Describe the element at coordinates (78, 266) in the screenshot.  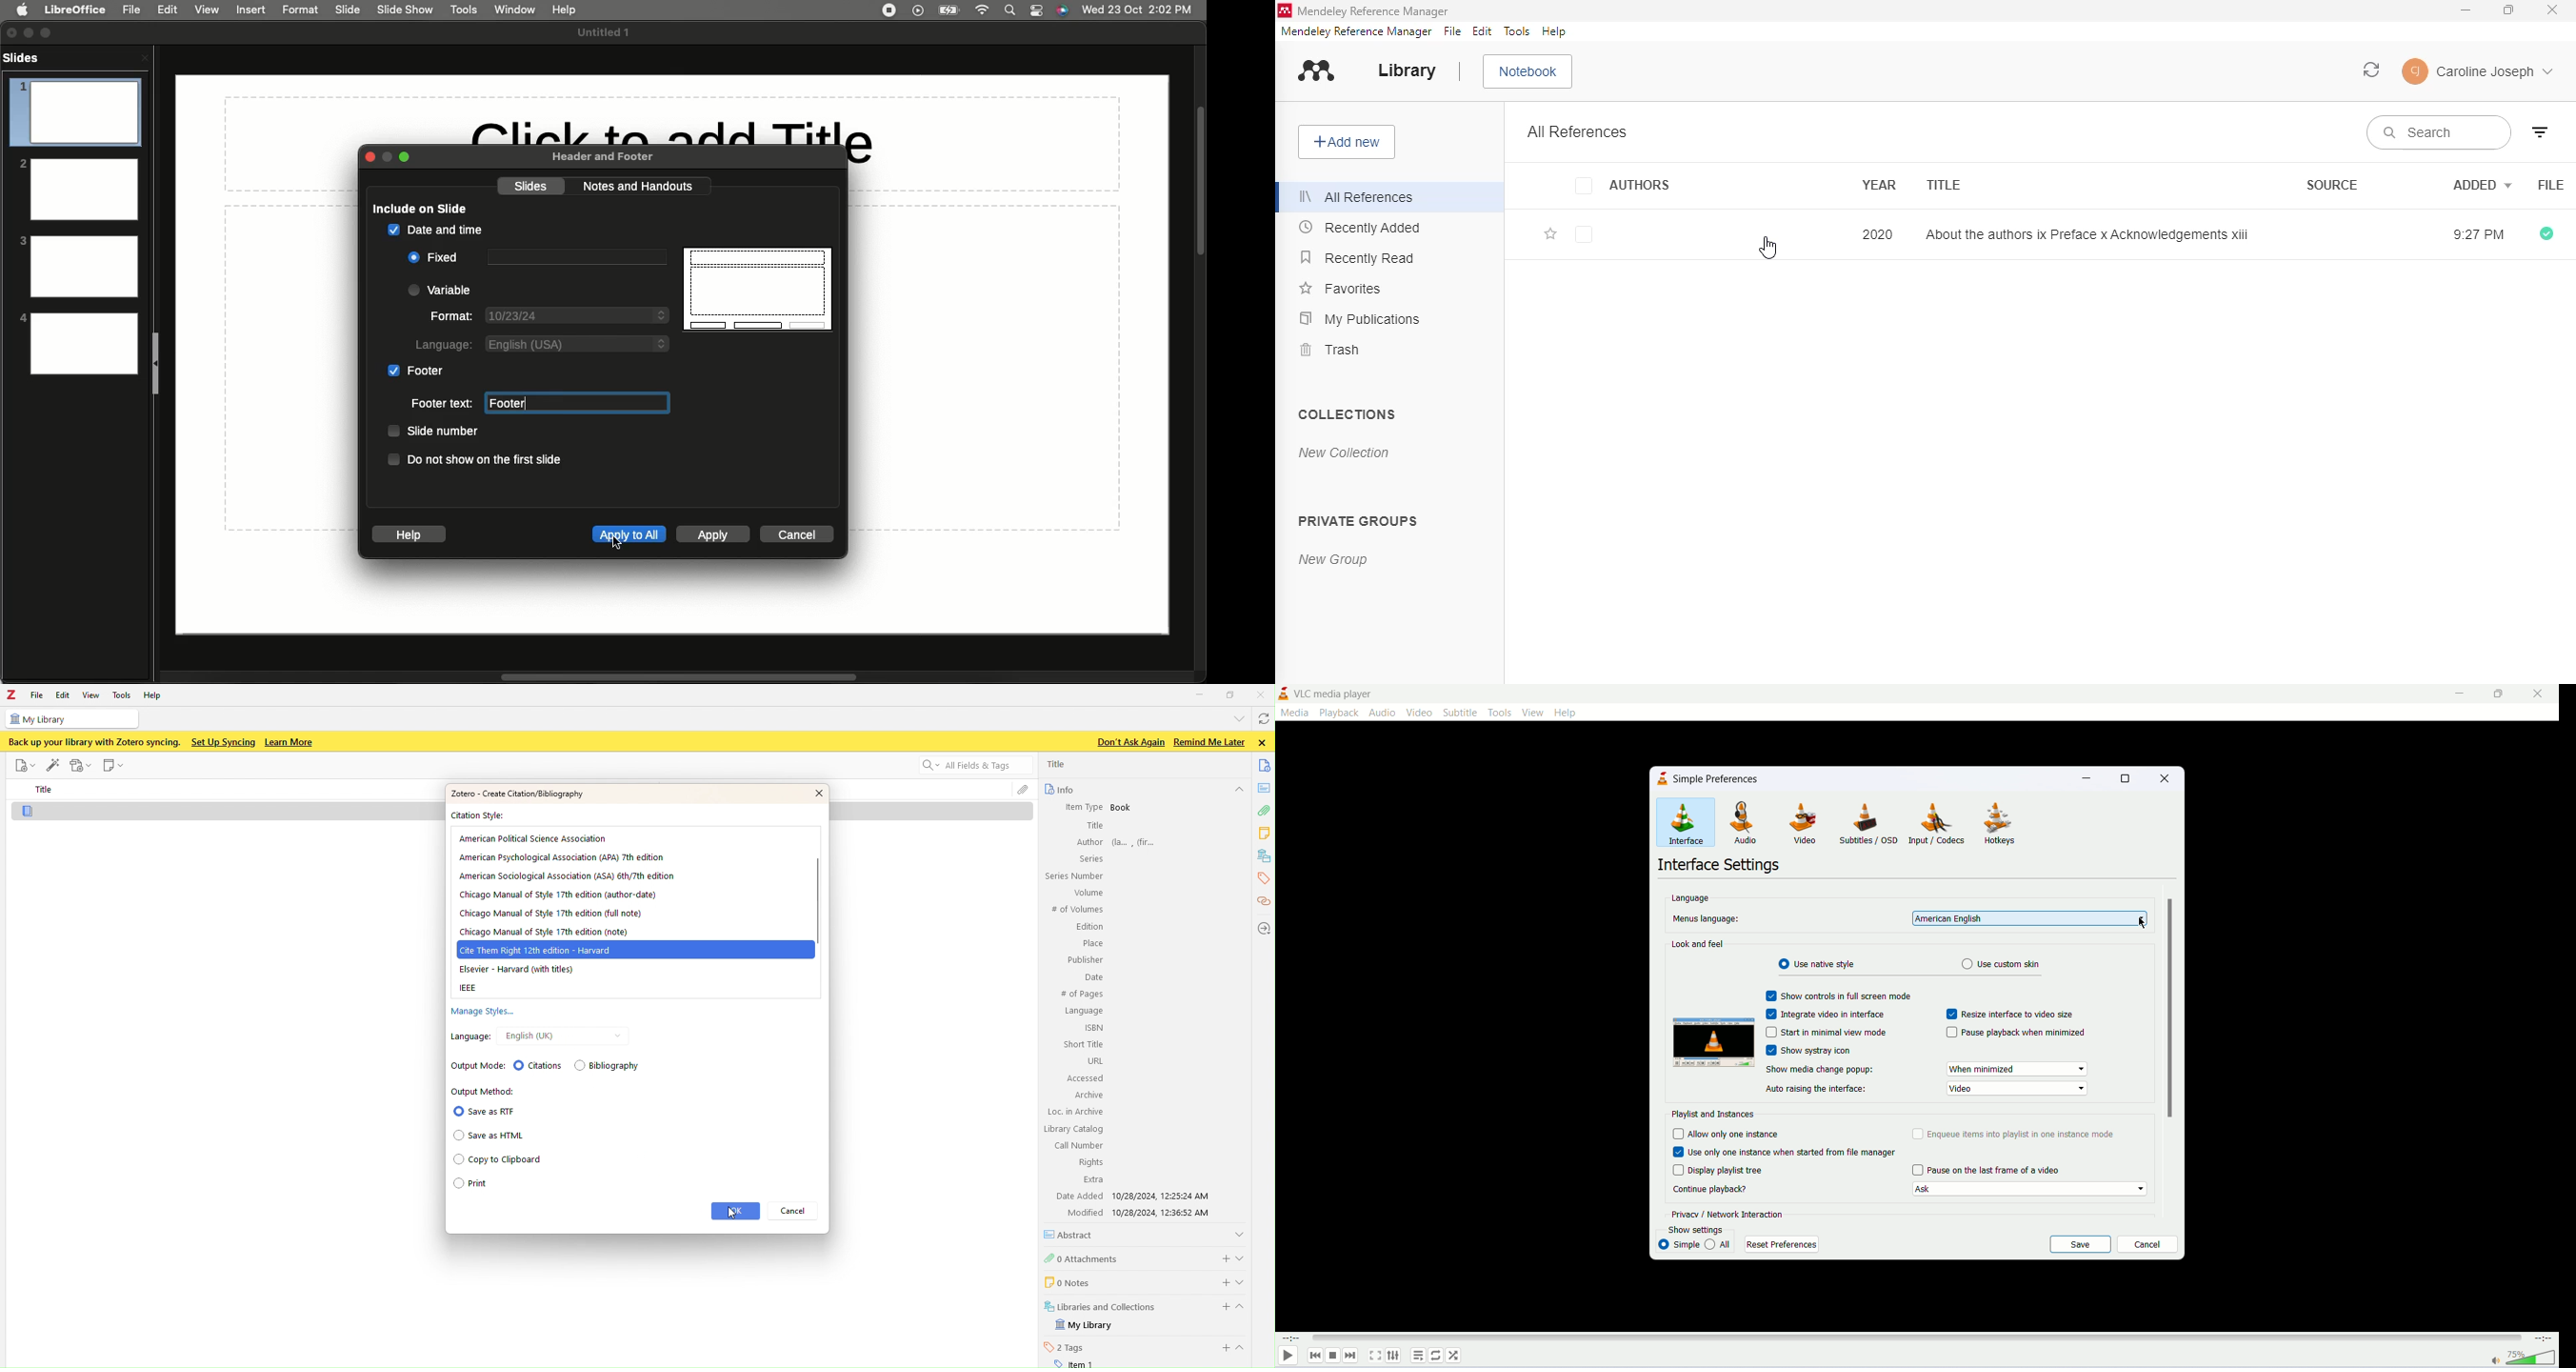
I see `3` at that location.